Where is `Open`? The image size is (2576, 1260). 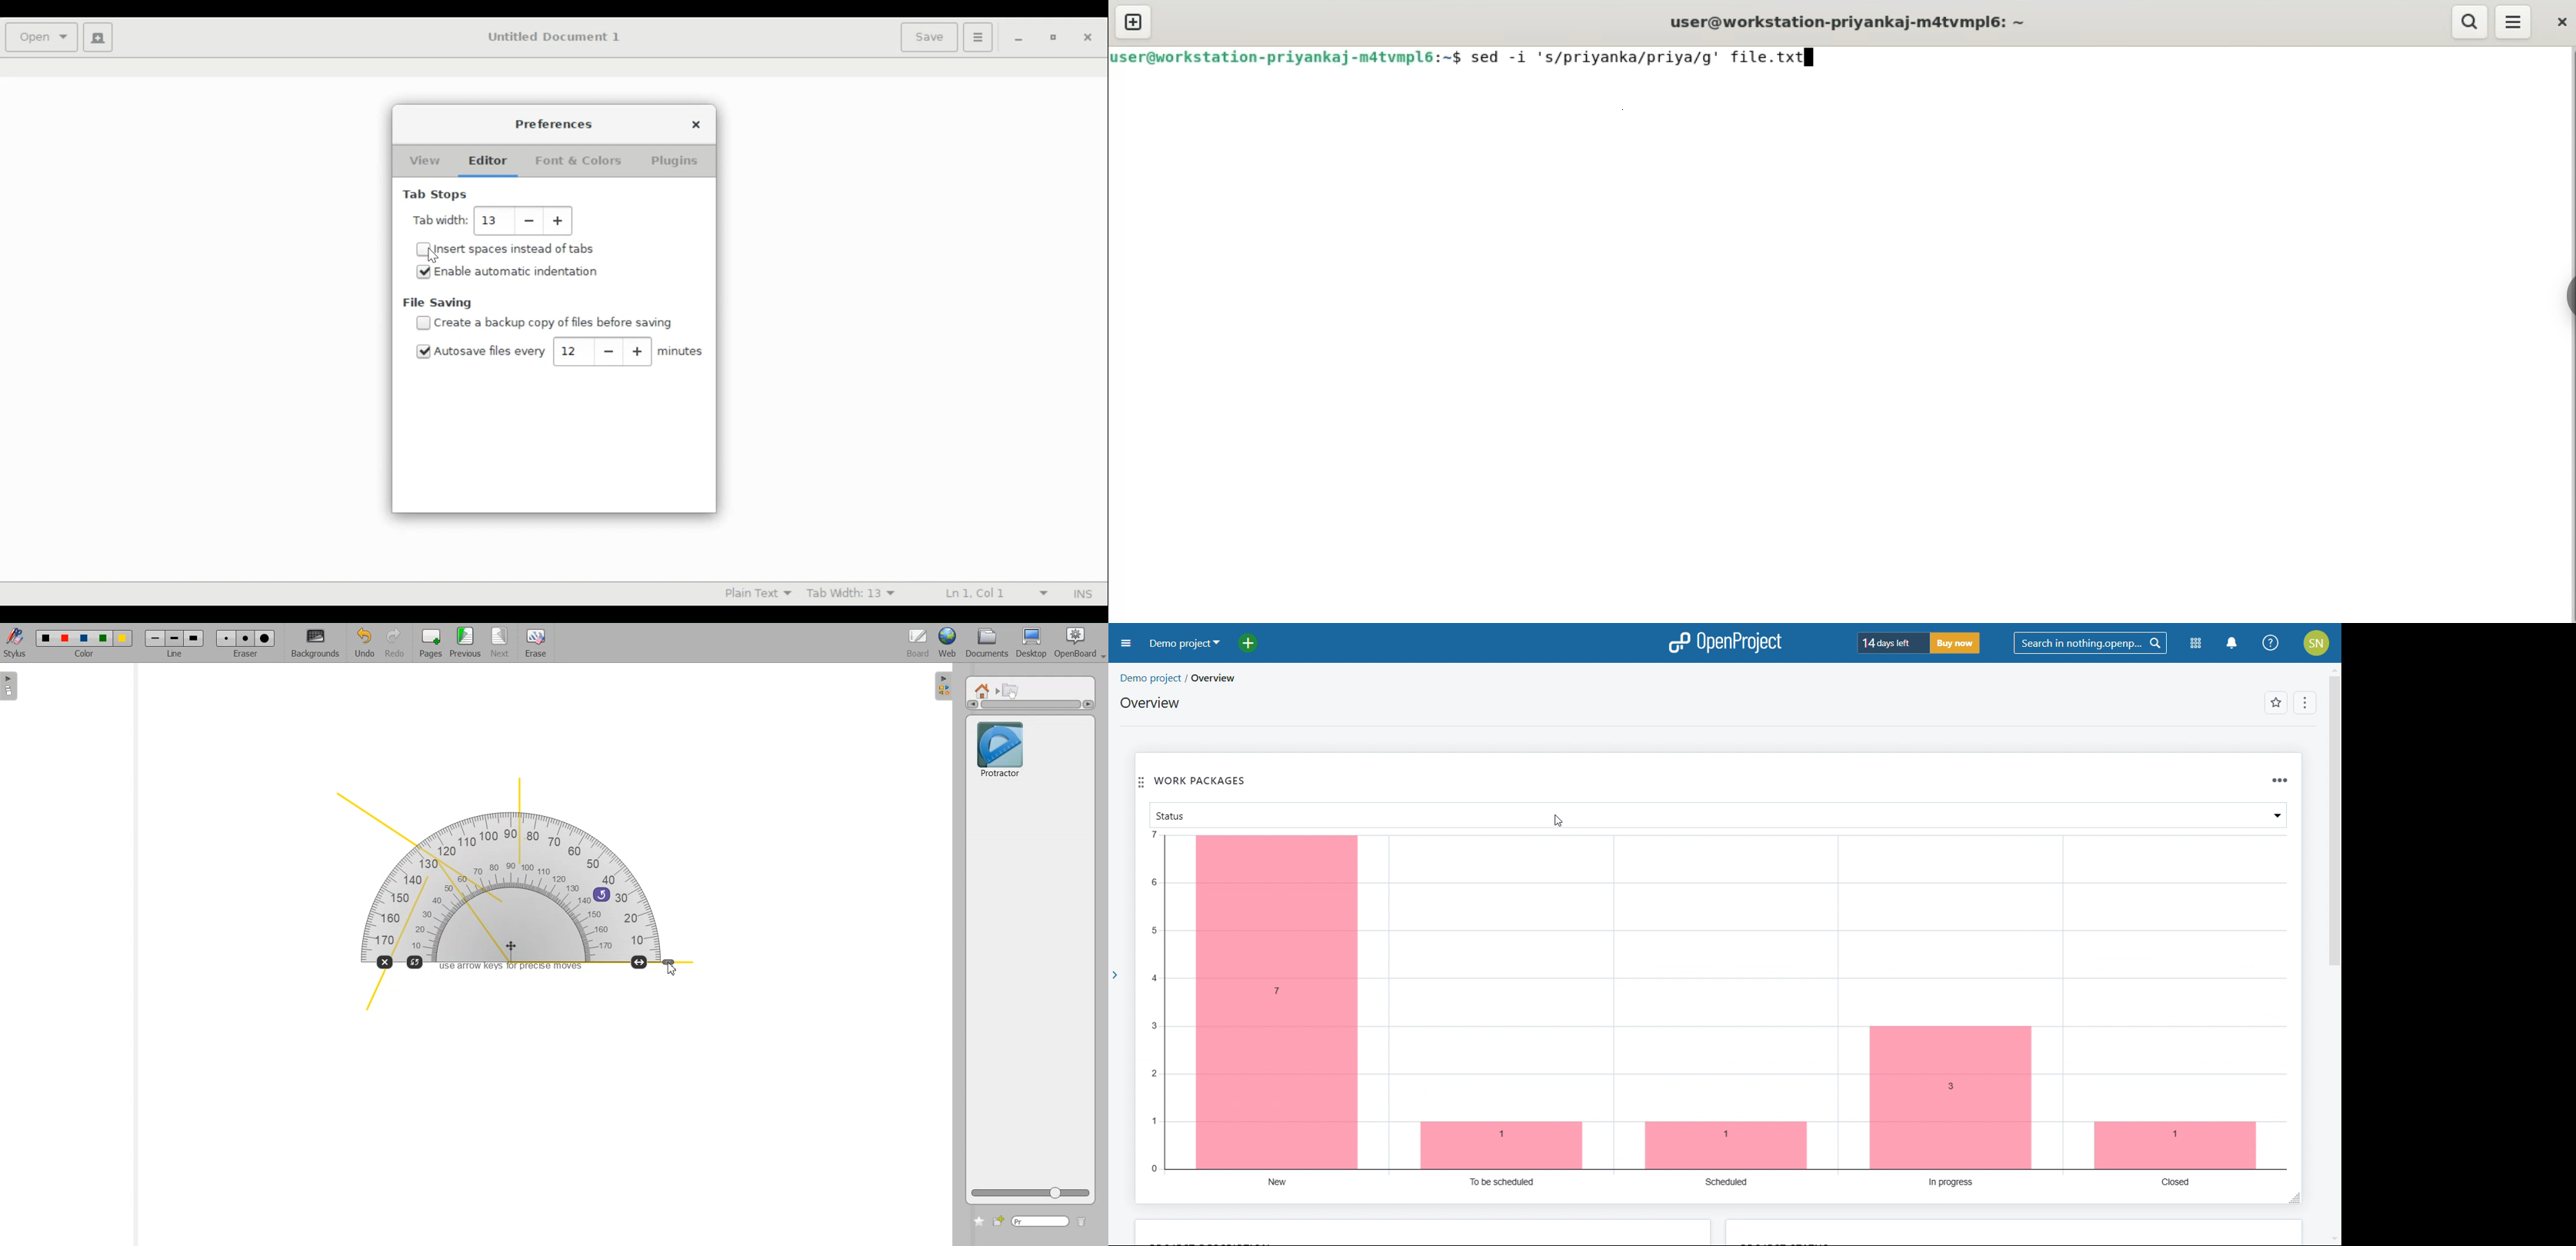 Open is located at coordinates (41, 36).